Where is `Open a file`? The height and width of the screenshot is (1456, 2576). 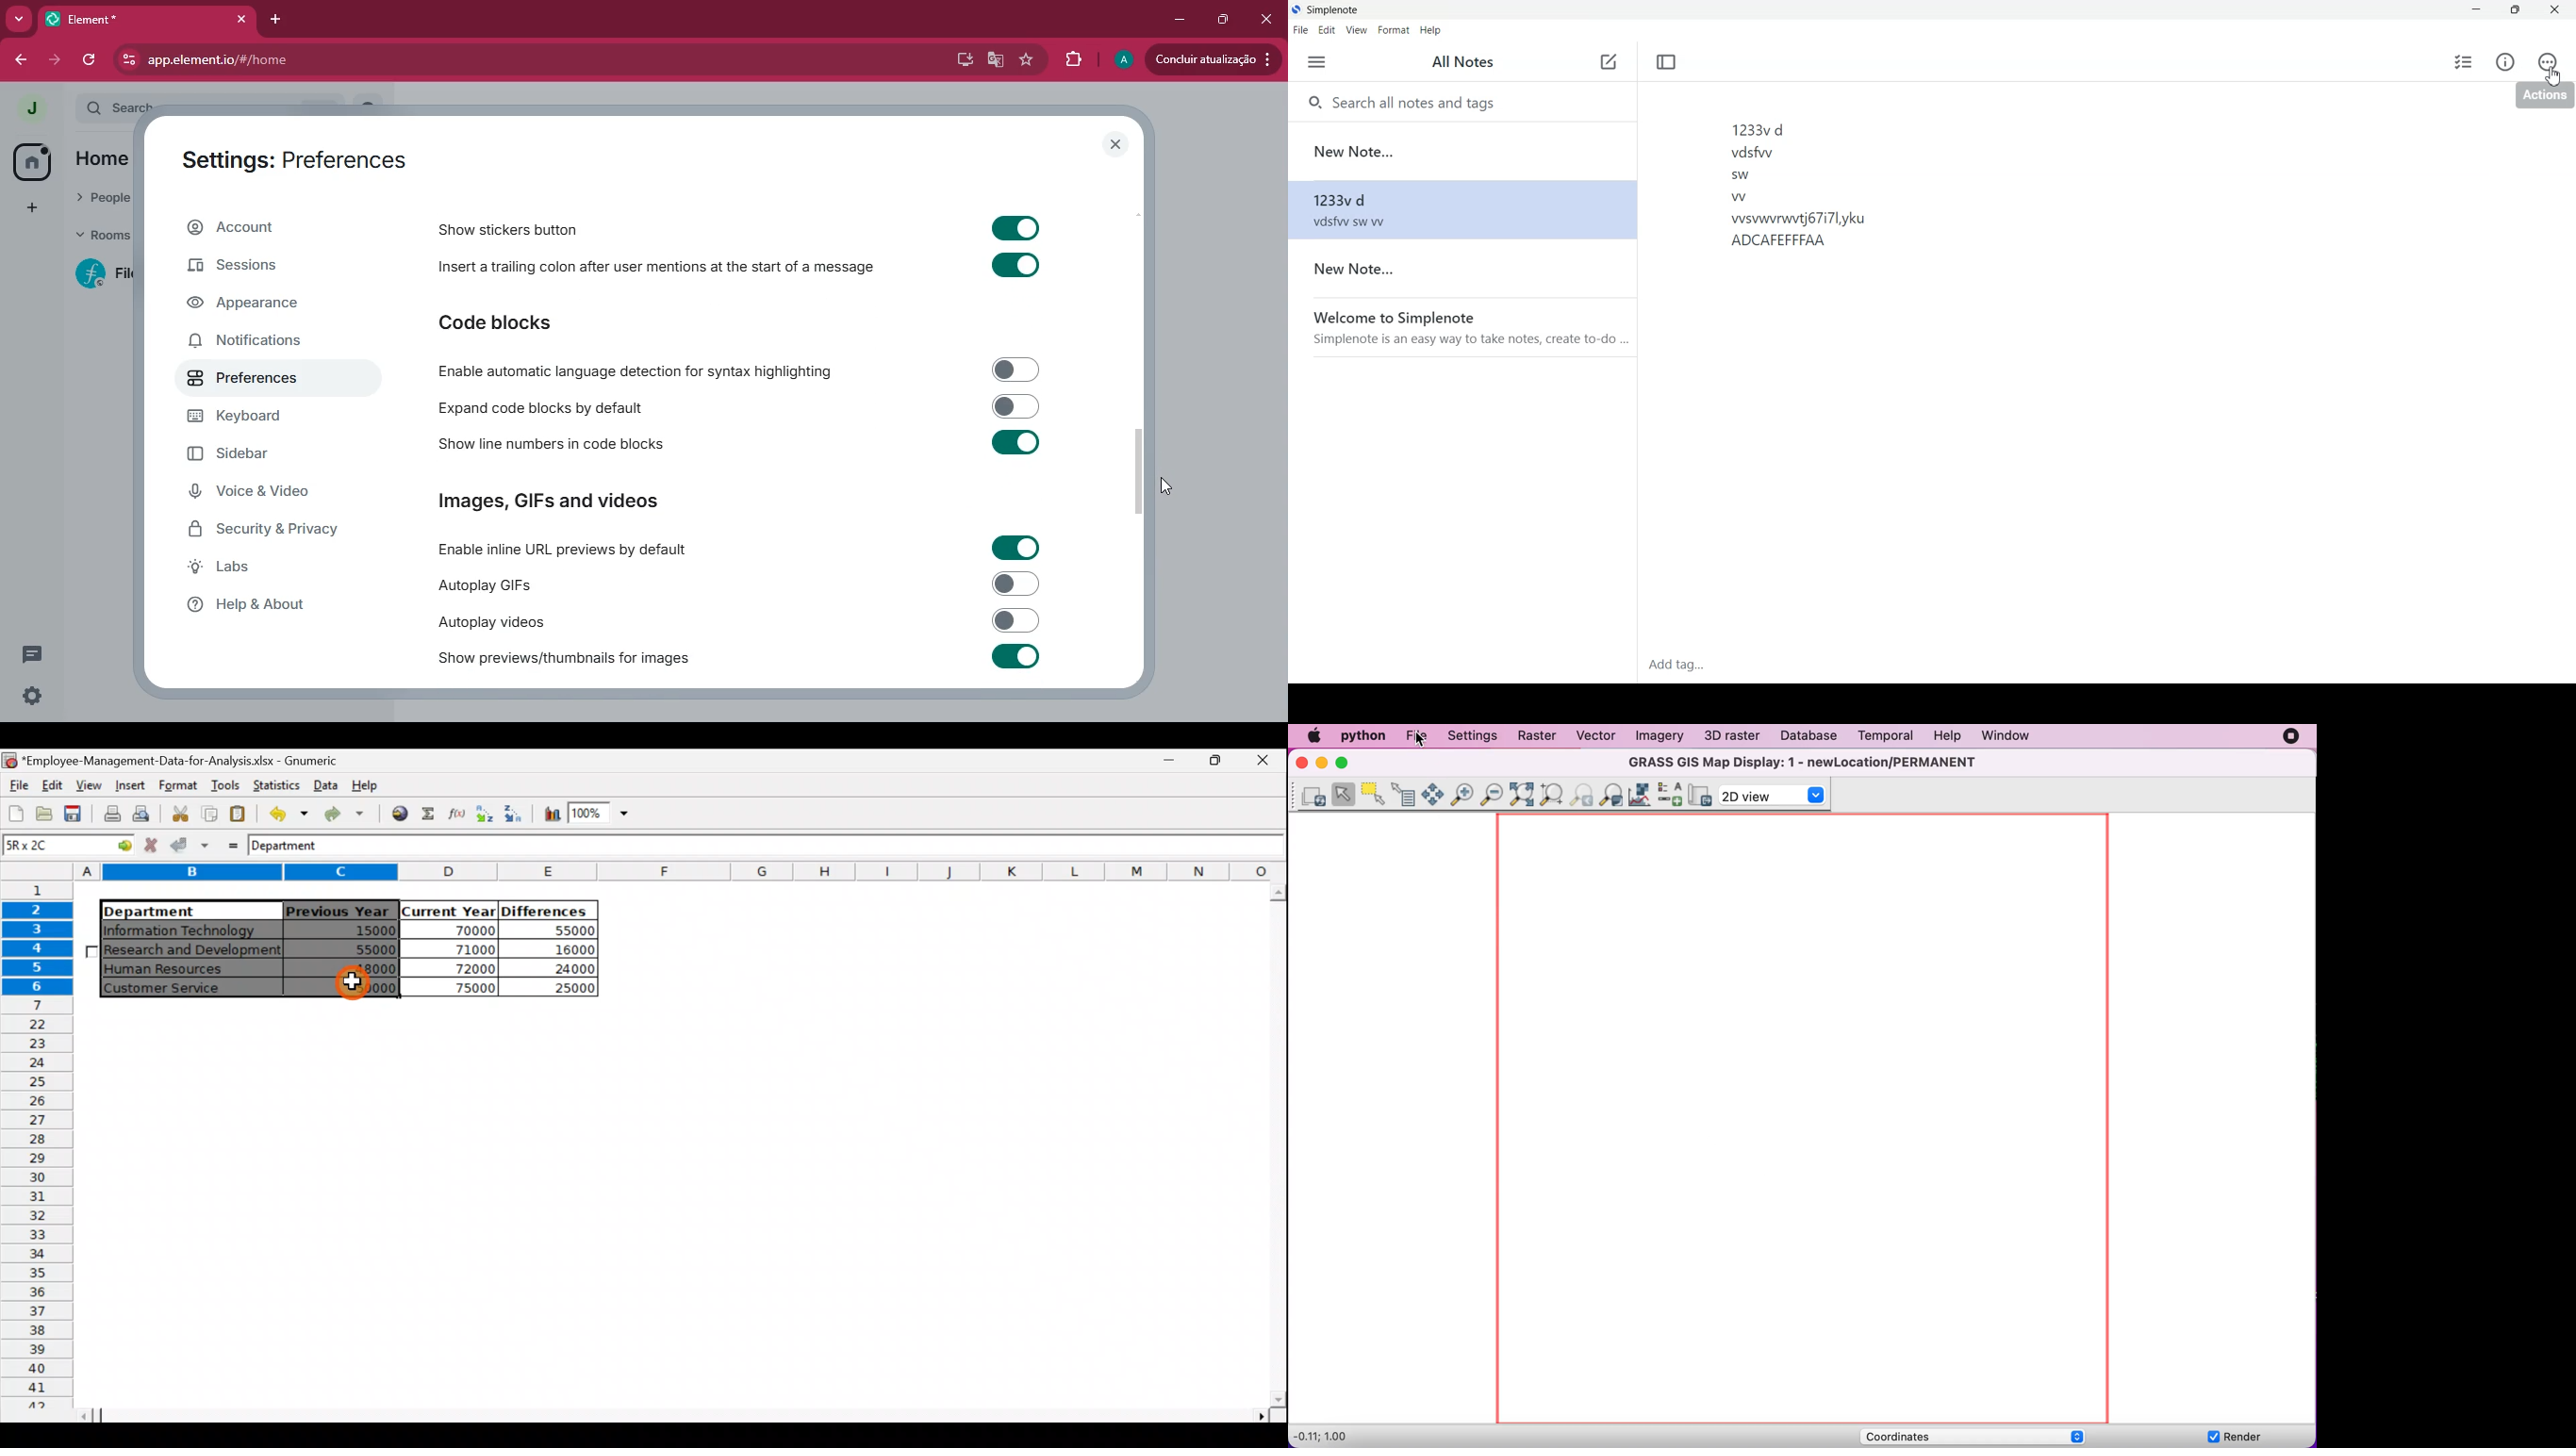 Open a file is located at coordinates (43, 816).